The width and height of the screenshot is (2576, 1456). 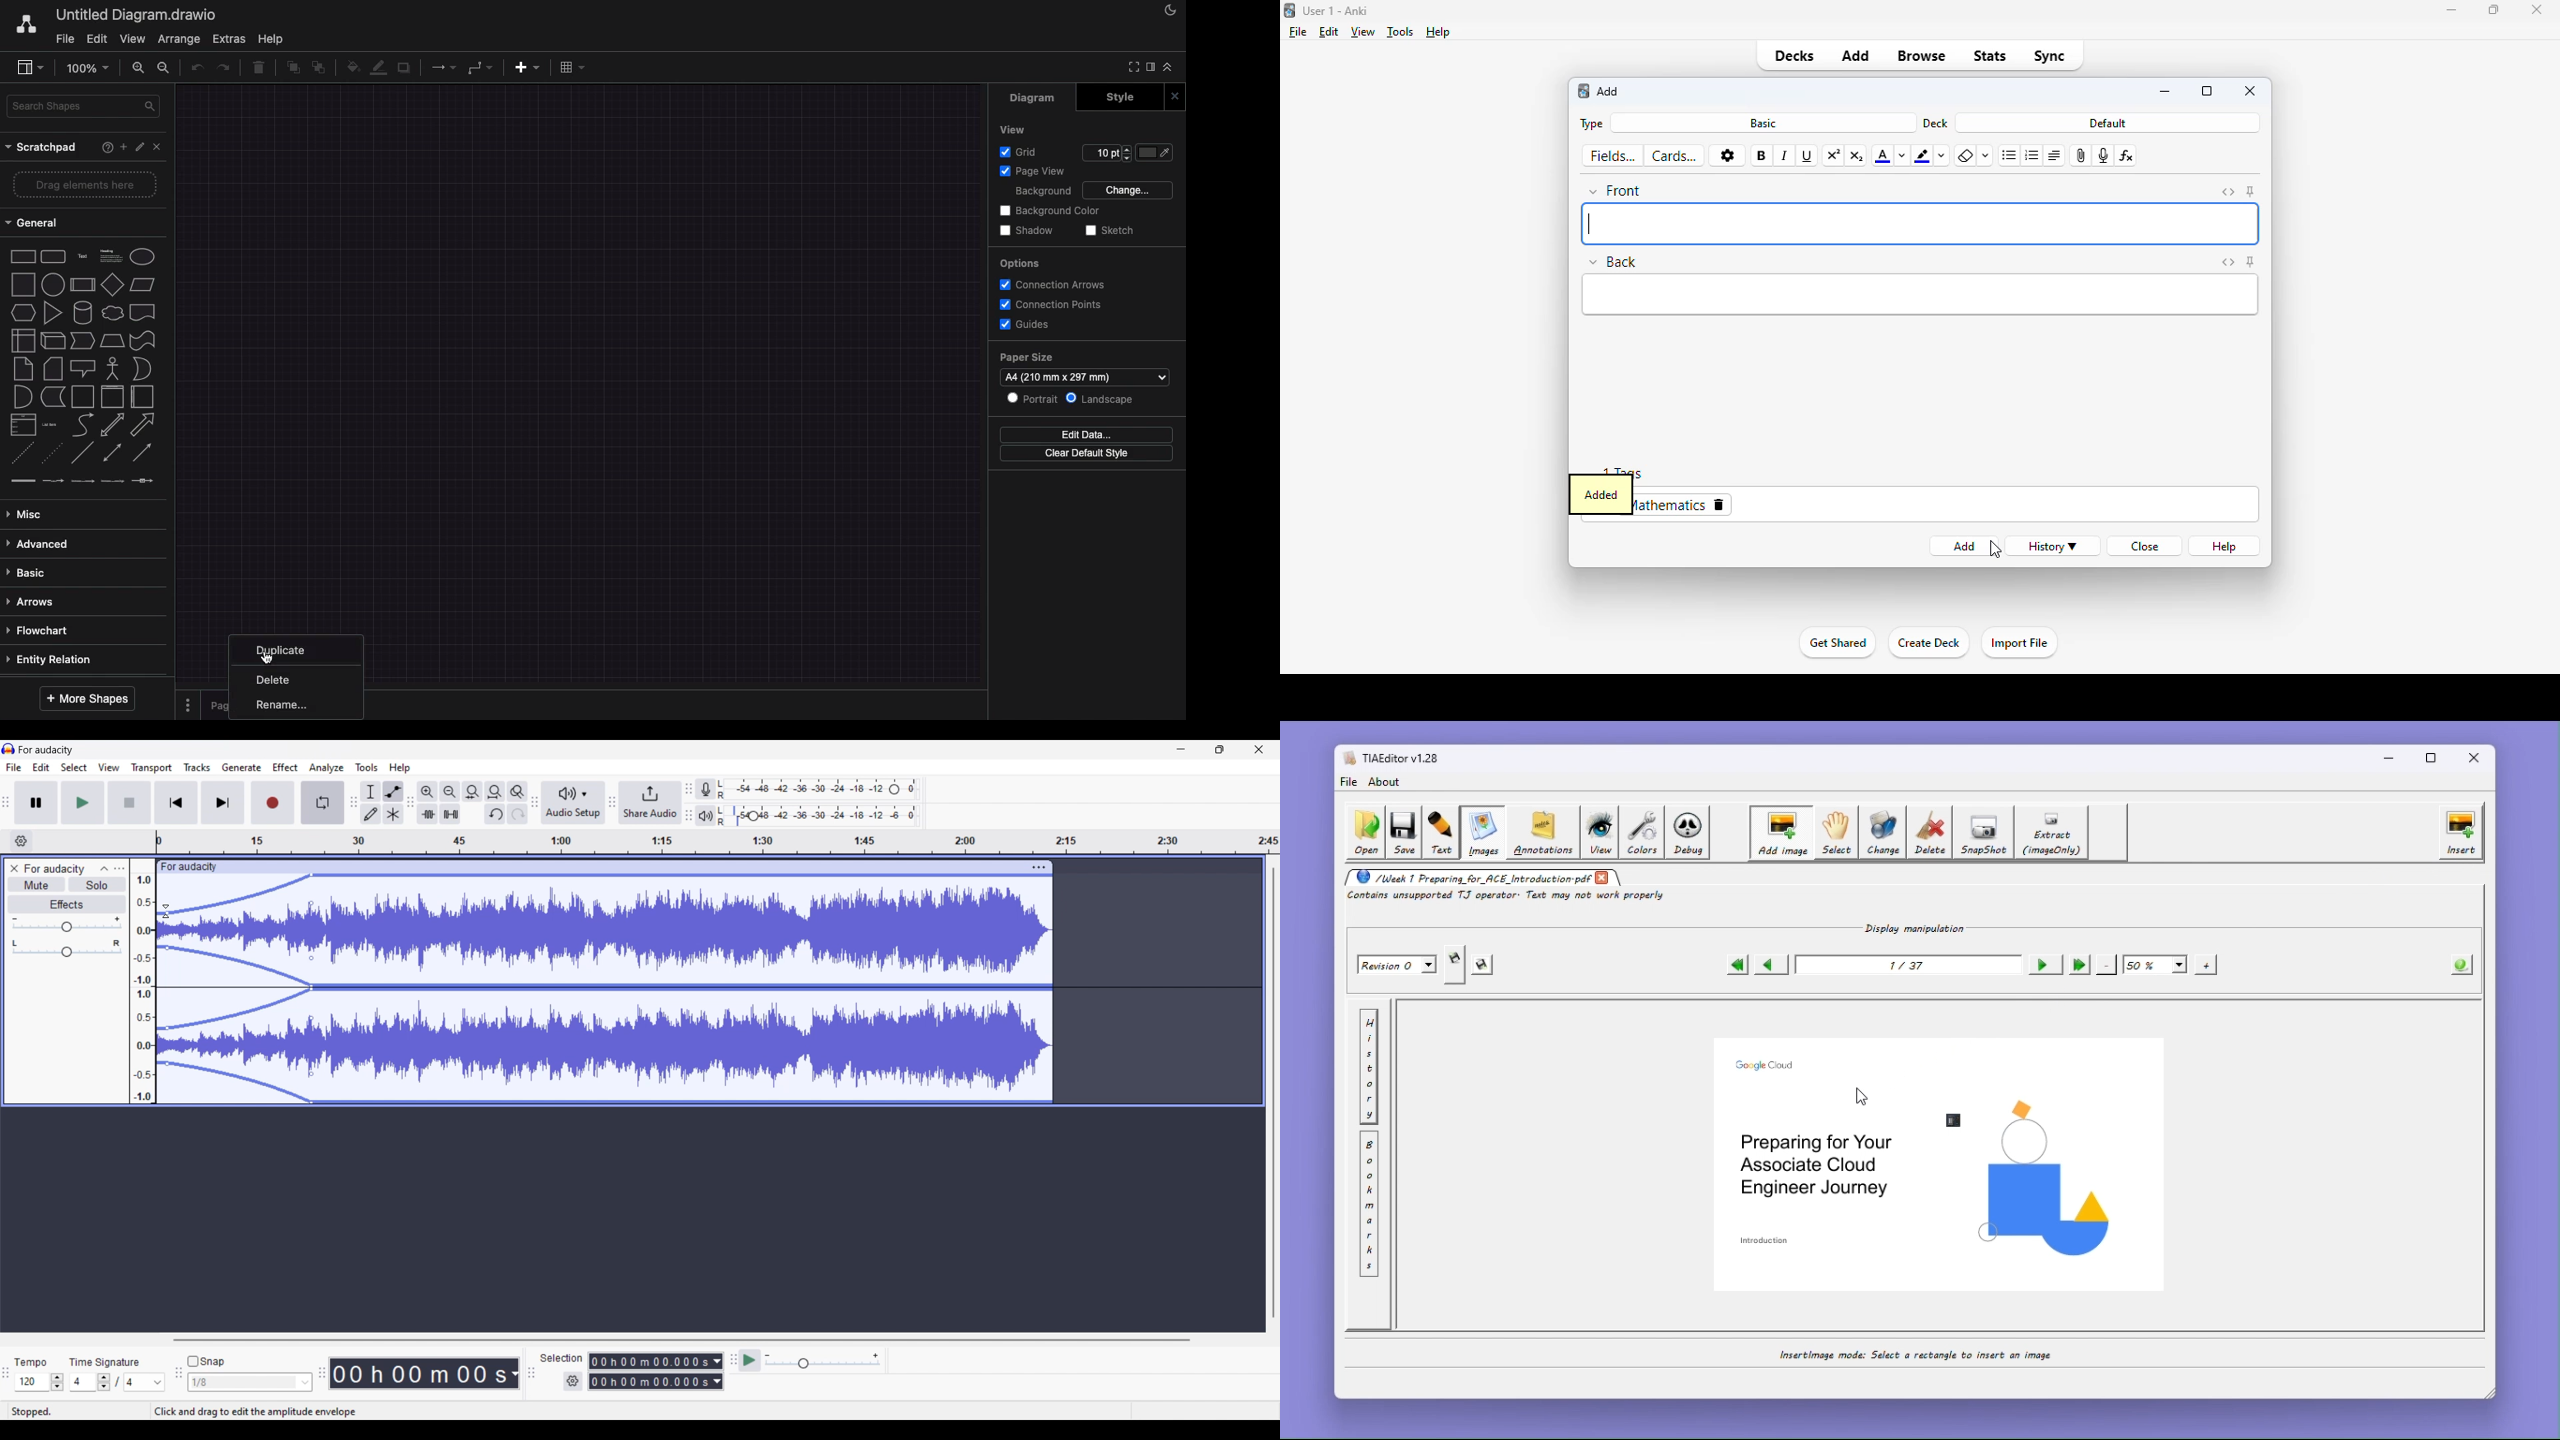 What do you see at coordinates (2108, 123) in the screenshot?
I see `default` at bounding box center [2108, 123].